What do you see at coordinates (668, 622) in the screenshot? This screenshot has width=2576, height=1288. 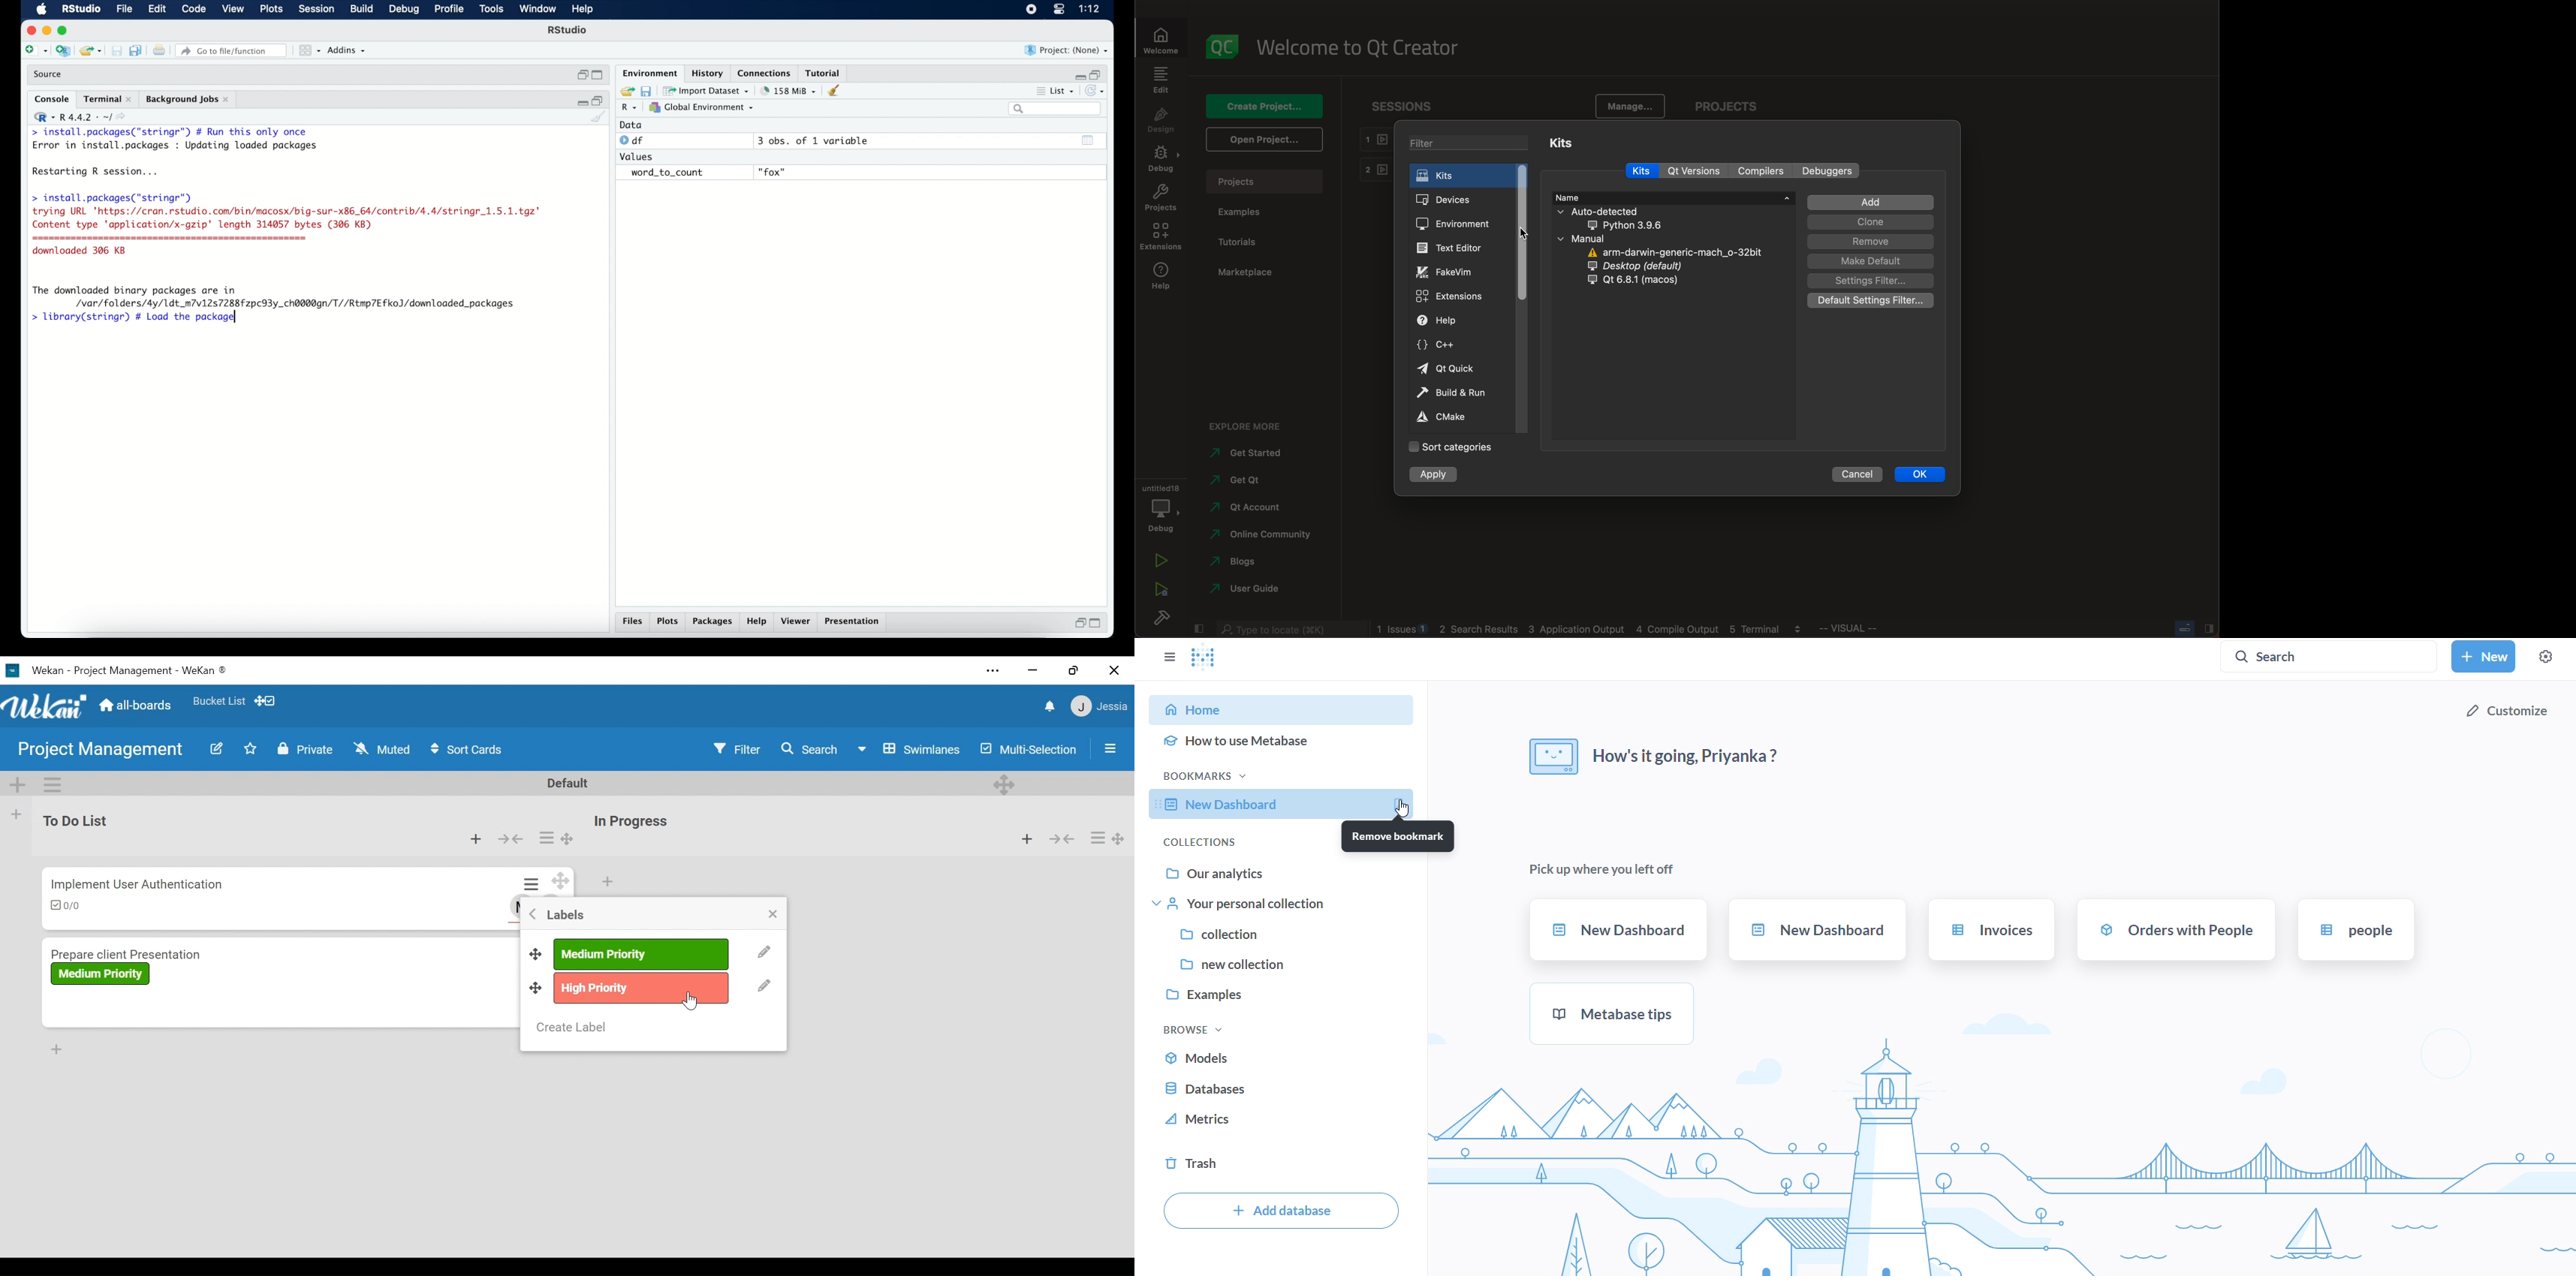 I see `plots` at bounding box center [668, 622].